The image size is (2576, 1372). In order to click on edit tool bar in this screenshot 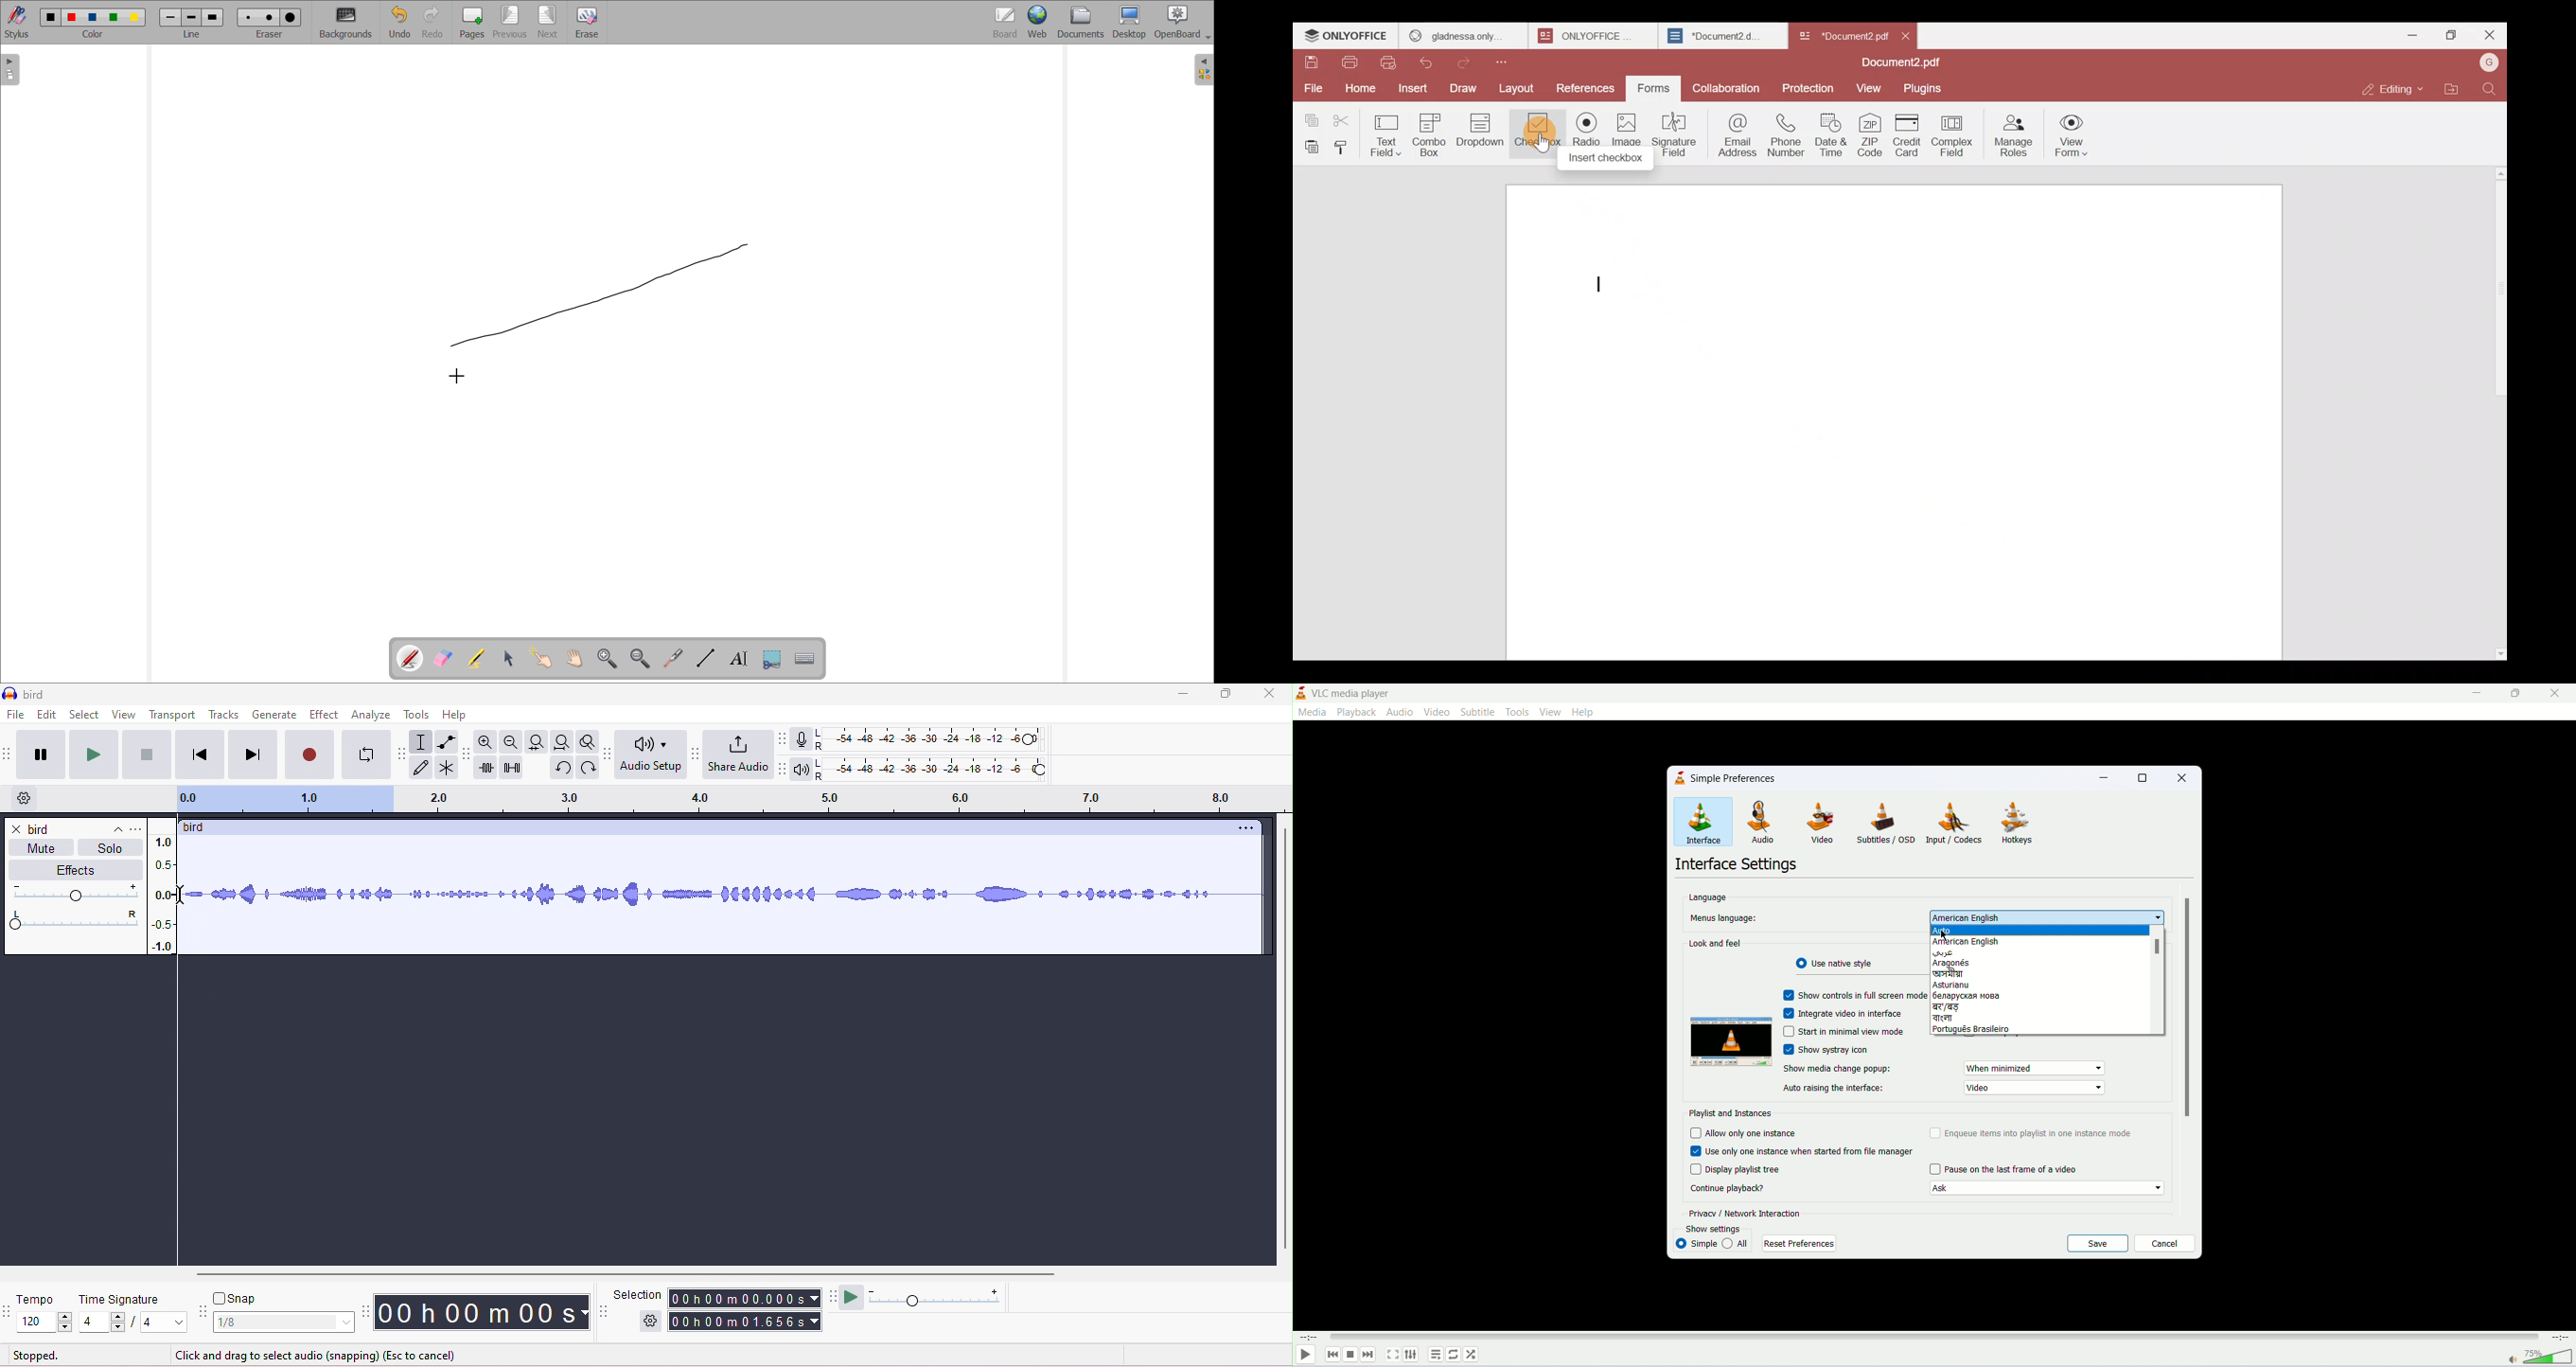, I will do `click(467, 755)`.